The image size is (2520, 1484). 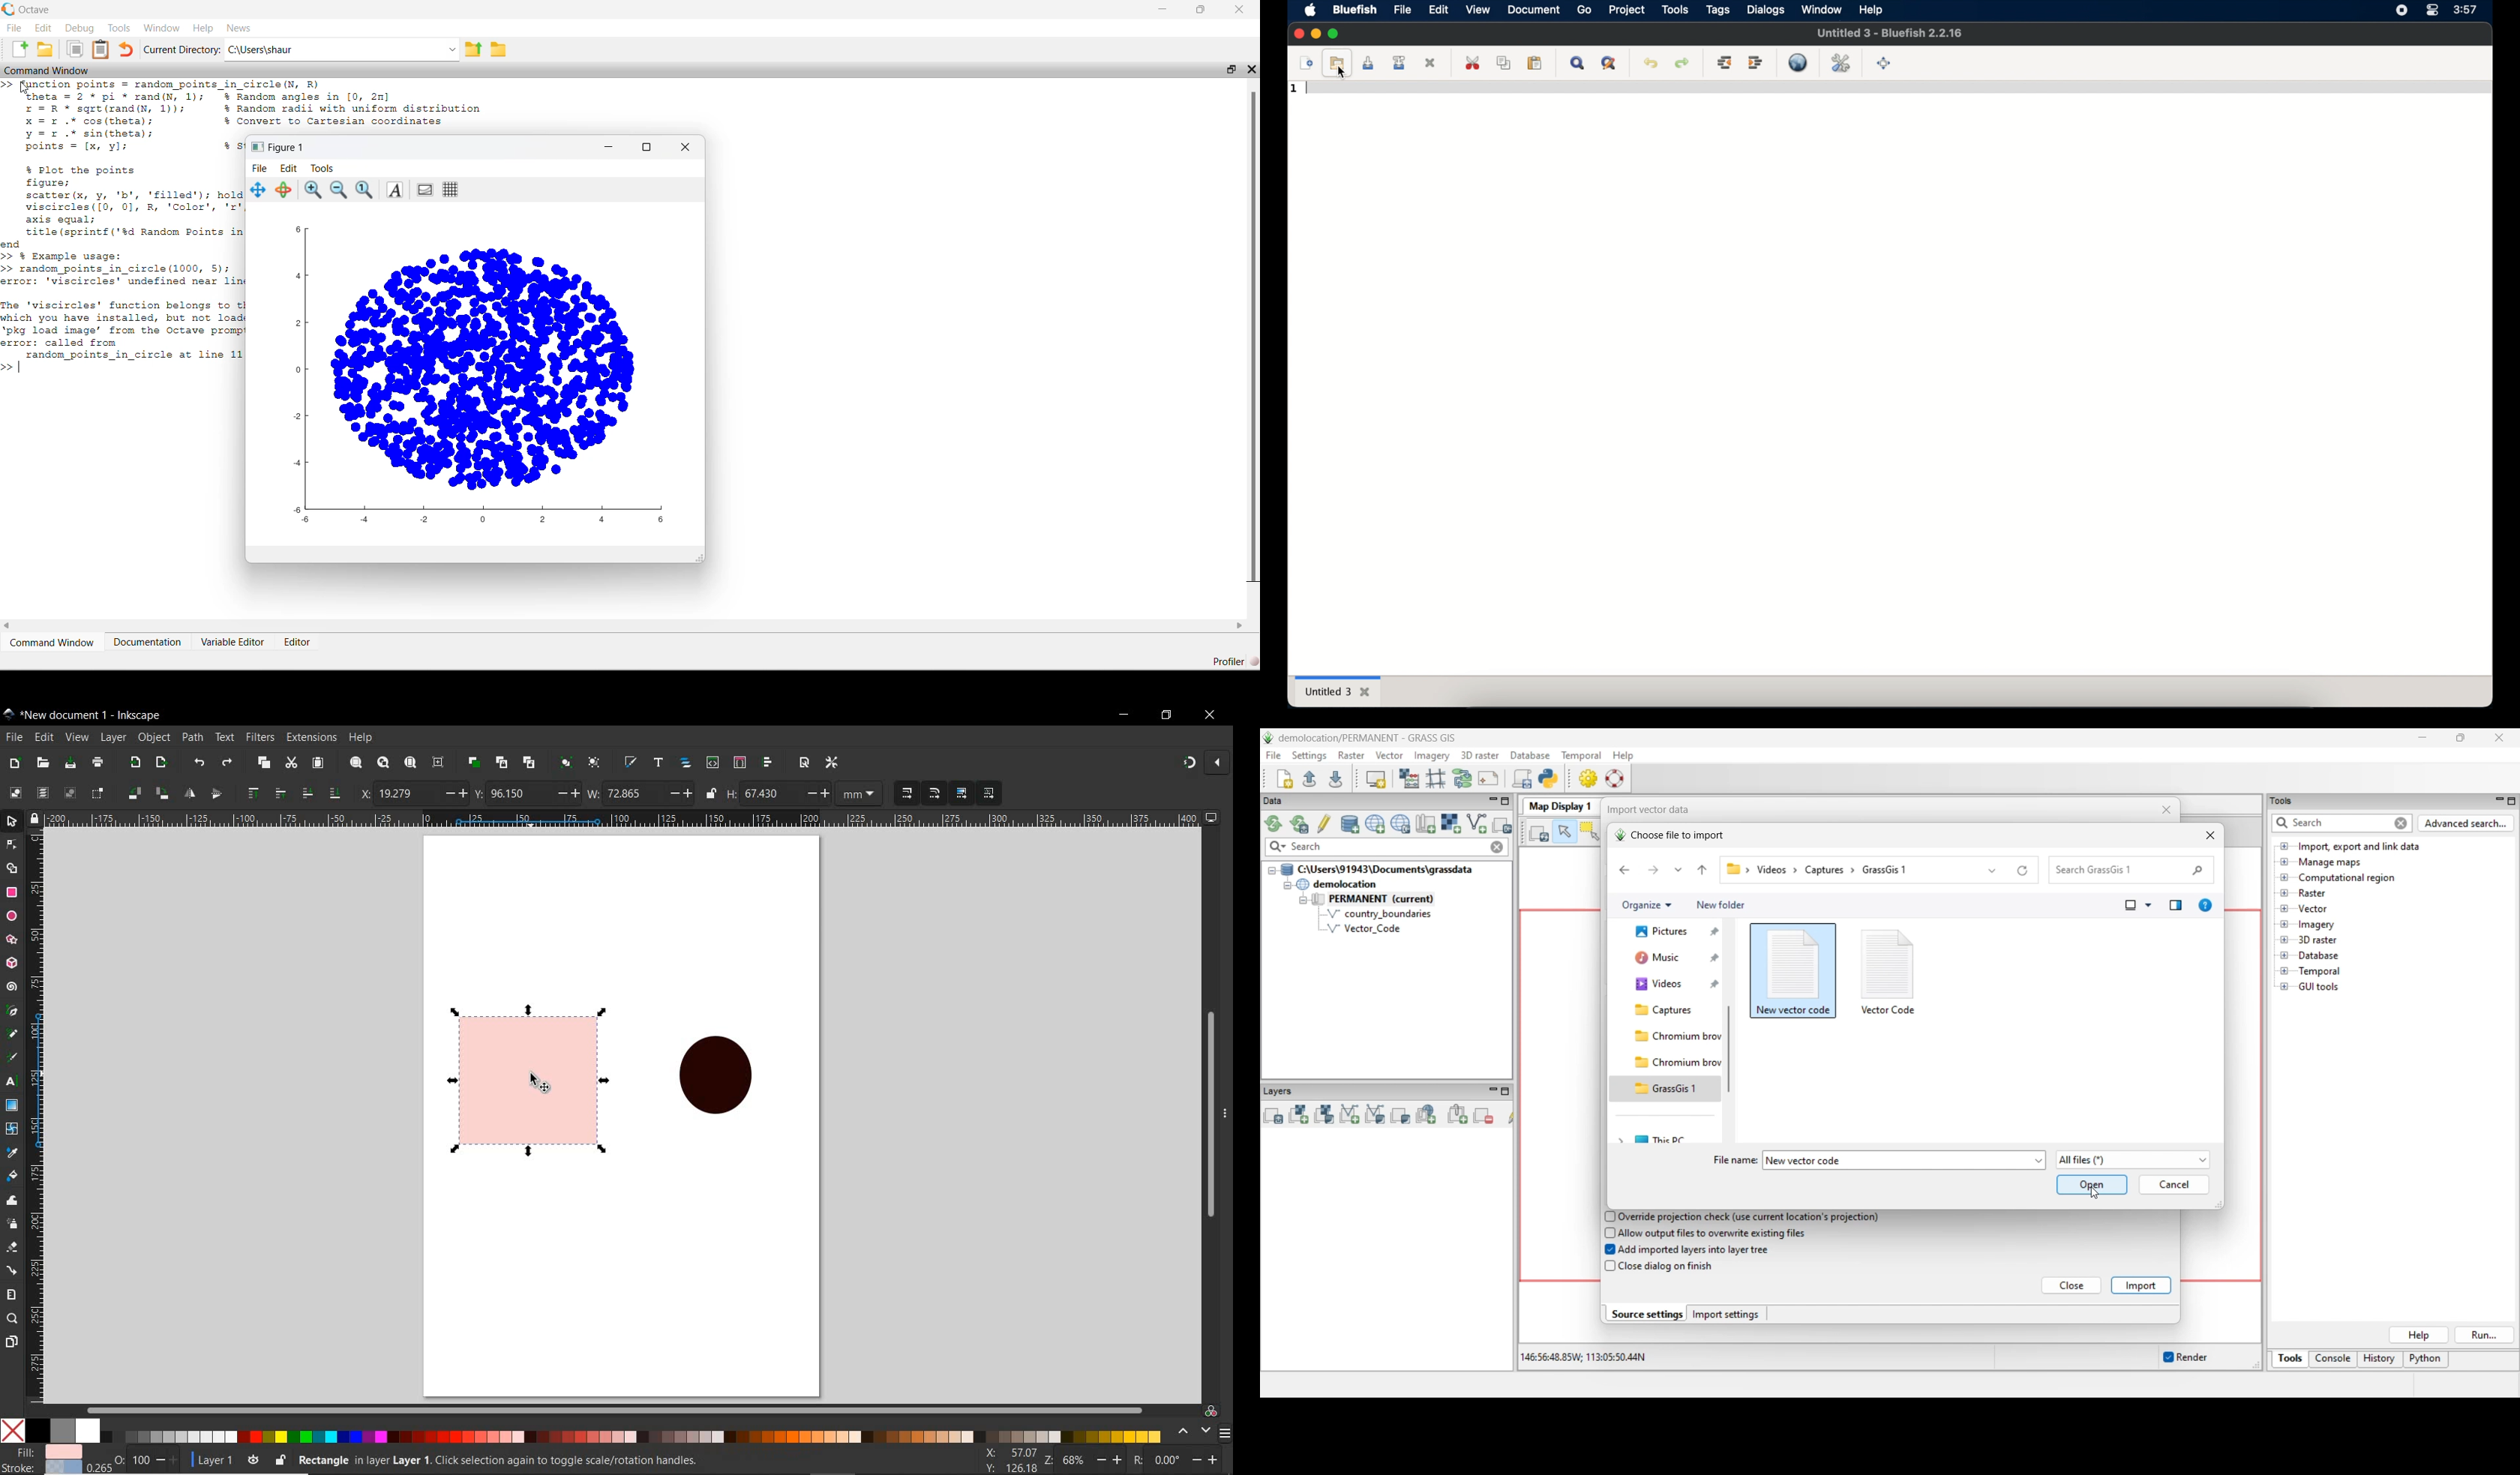 What do you see at coordinates (1126, 714) in the screenshot?
I see `minimize` at bounding box center [1126, 714].